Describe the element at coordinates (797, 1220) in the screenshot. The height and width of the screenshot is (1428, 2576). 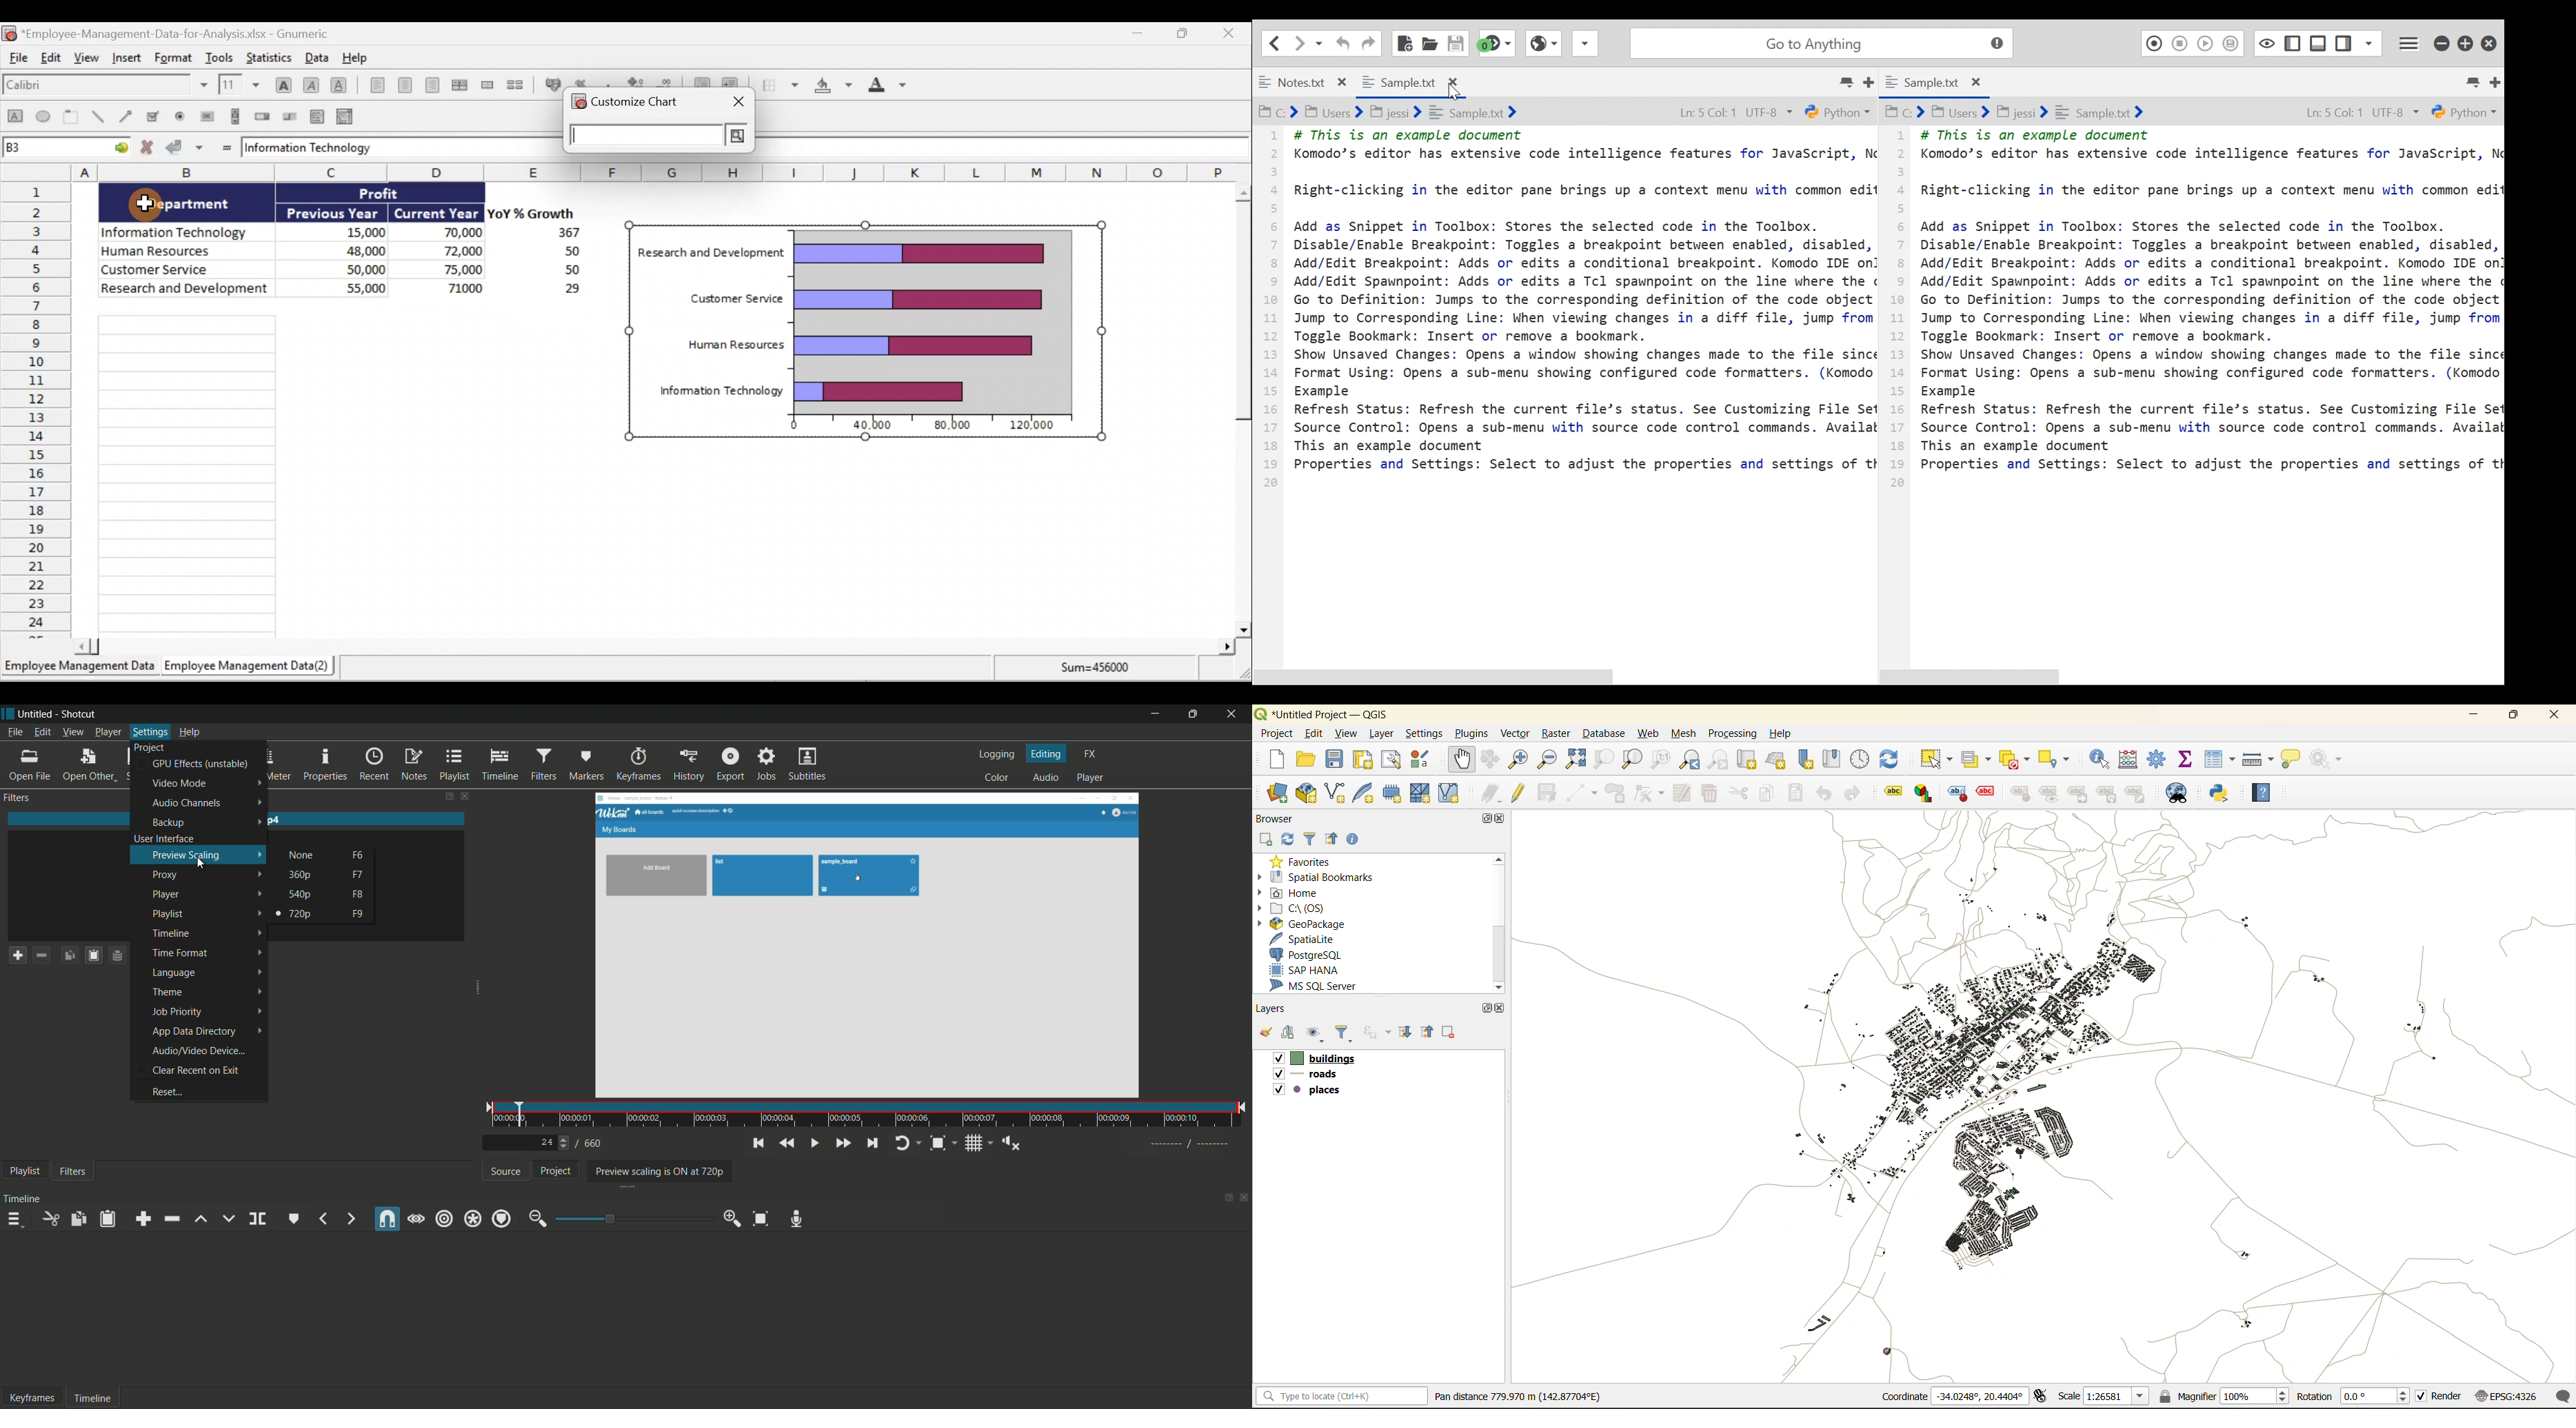
I see `record audio` at that location.